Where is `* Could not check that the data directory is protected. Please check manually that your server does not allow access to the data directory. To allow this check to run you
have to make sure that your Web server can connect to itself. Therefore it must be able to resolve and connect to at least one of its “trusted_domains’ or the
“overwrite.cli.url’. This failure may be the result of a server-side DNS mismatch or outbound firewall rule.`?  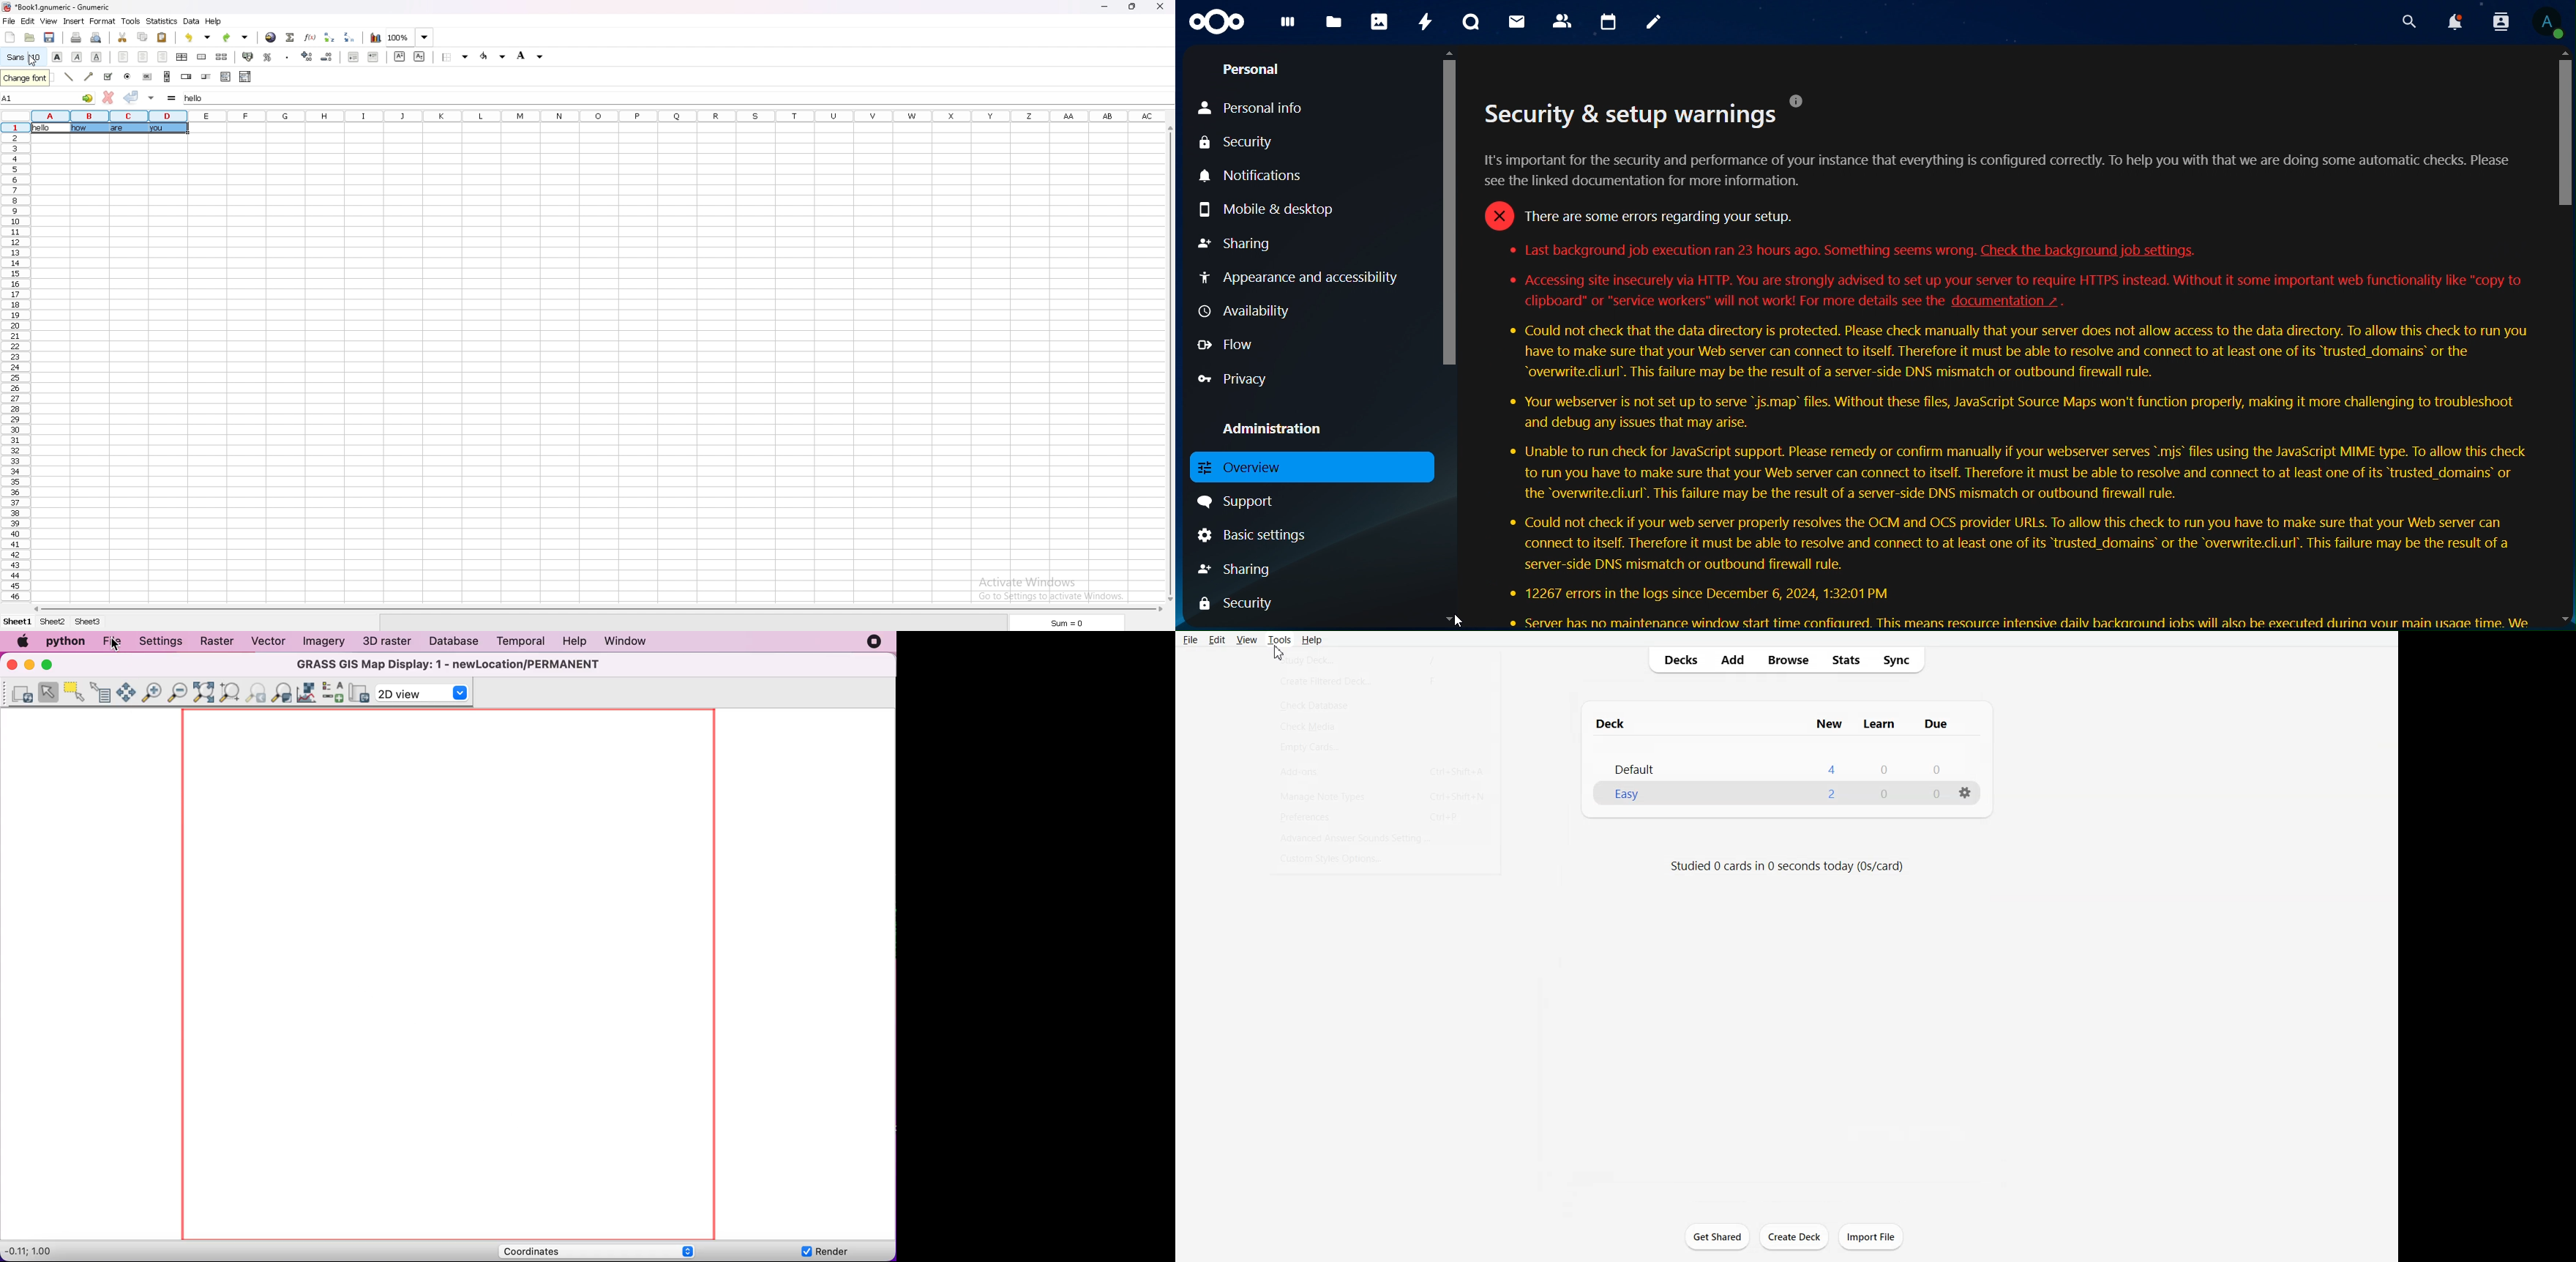
* Could not check that the data directory is protected. Please check manually that your server does not allow access to the data directory. To allow this check to run you
have to make sure that your Web server can connect to itself. Therefore it must be able to resolve and connect to at least one of its “trusted_domains’ or the
“overwrite.cli.url’. This failure may be the result of a server-side DNS mismatch or outbound firewall rule. is located at coordinates (2017, 353).